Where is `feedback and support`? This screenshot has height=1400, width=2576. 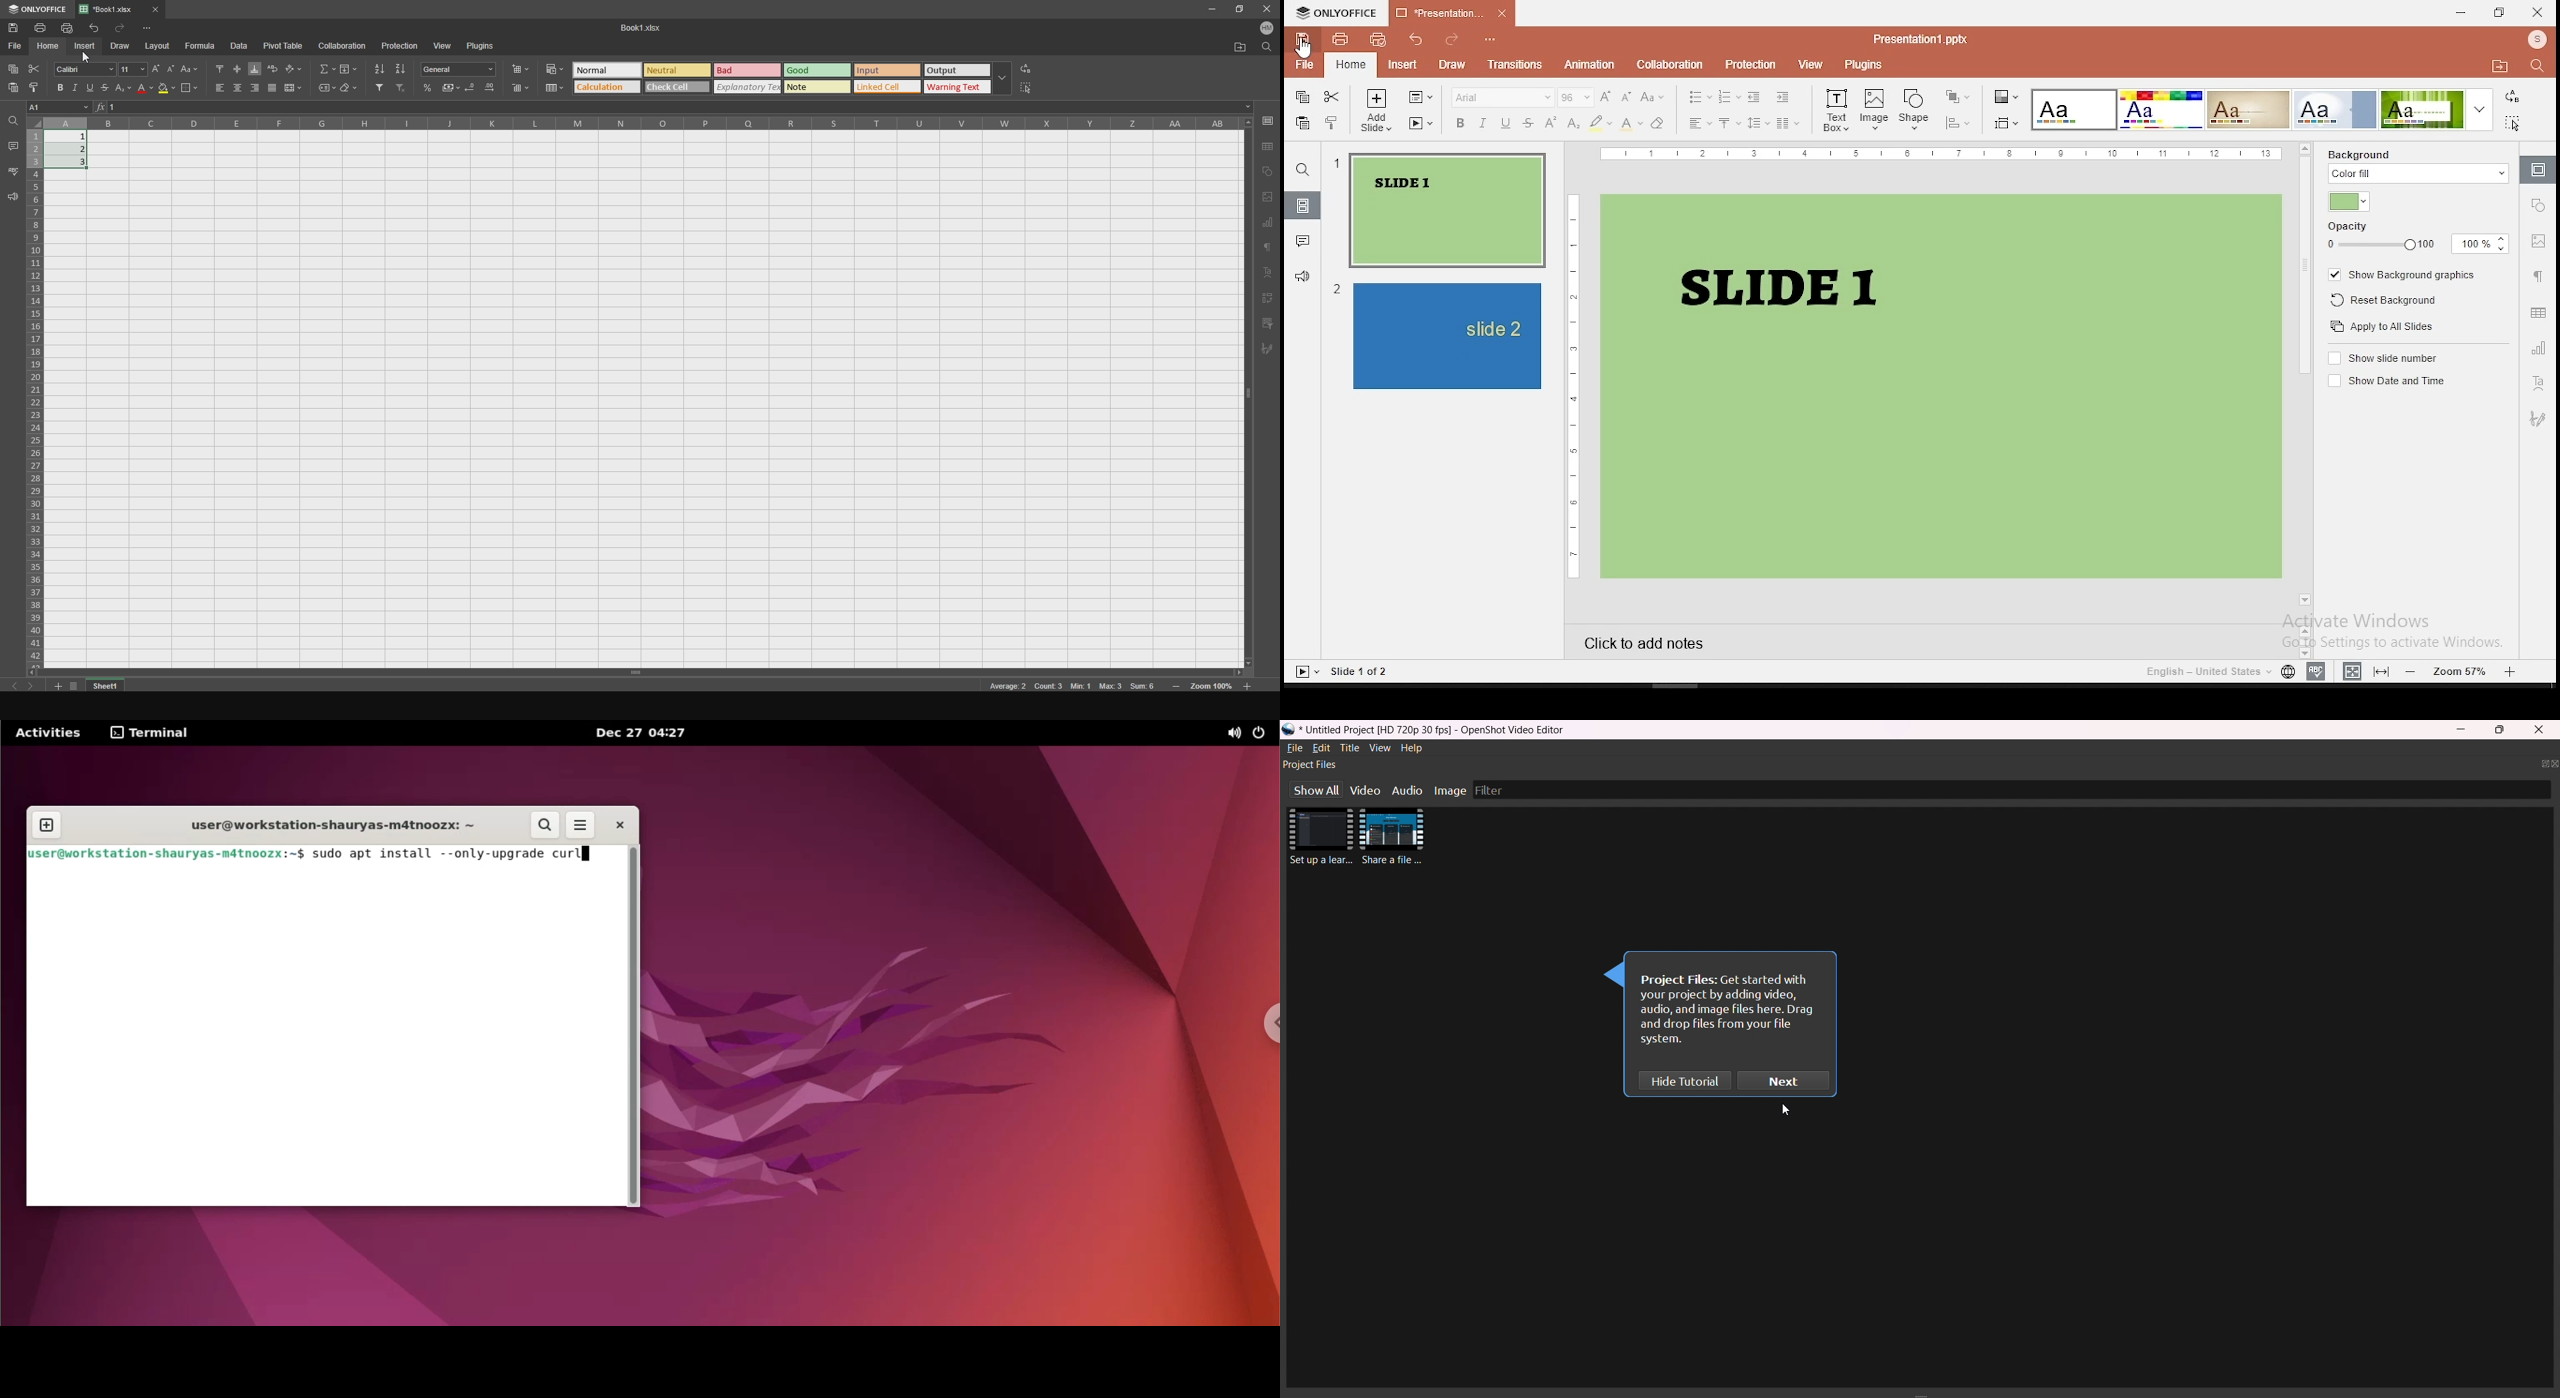
feedback and support is located at coordinates (1303, 275).